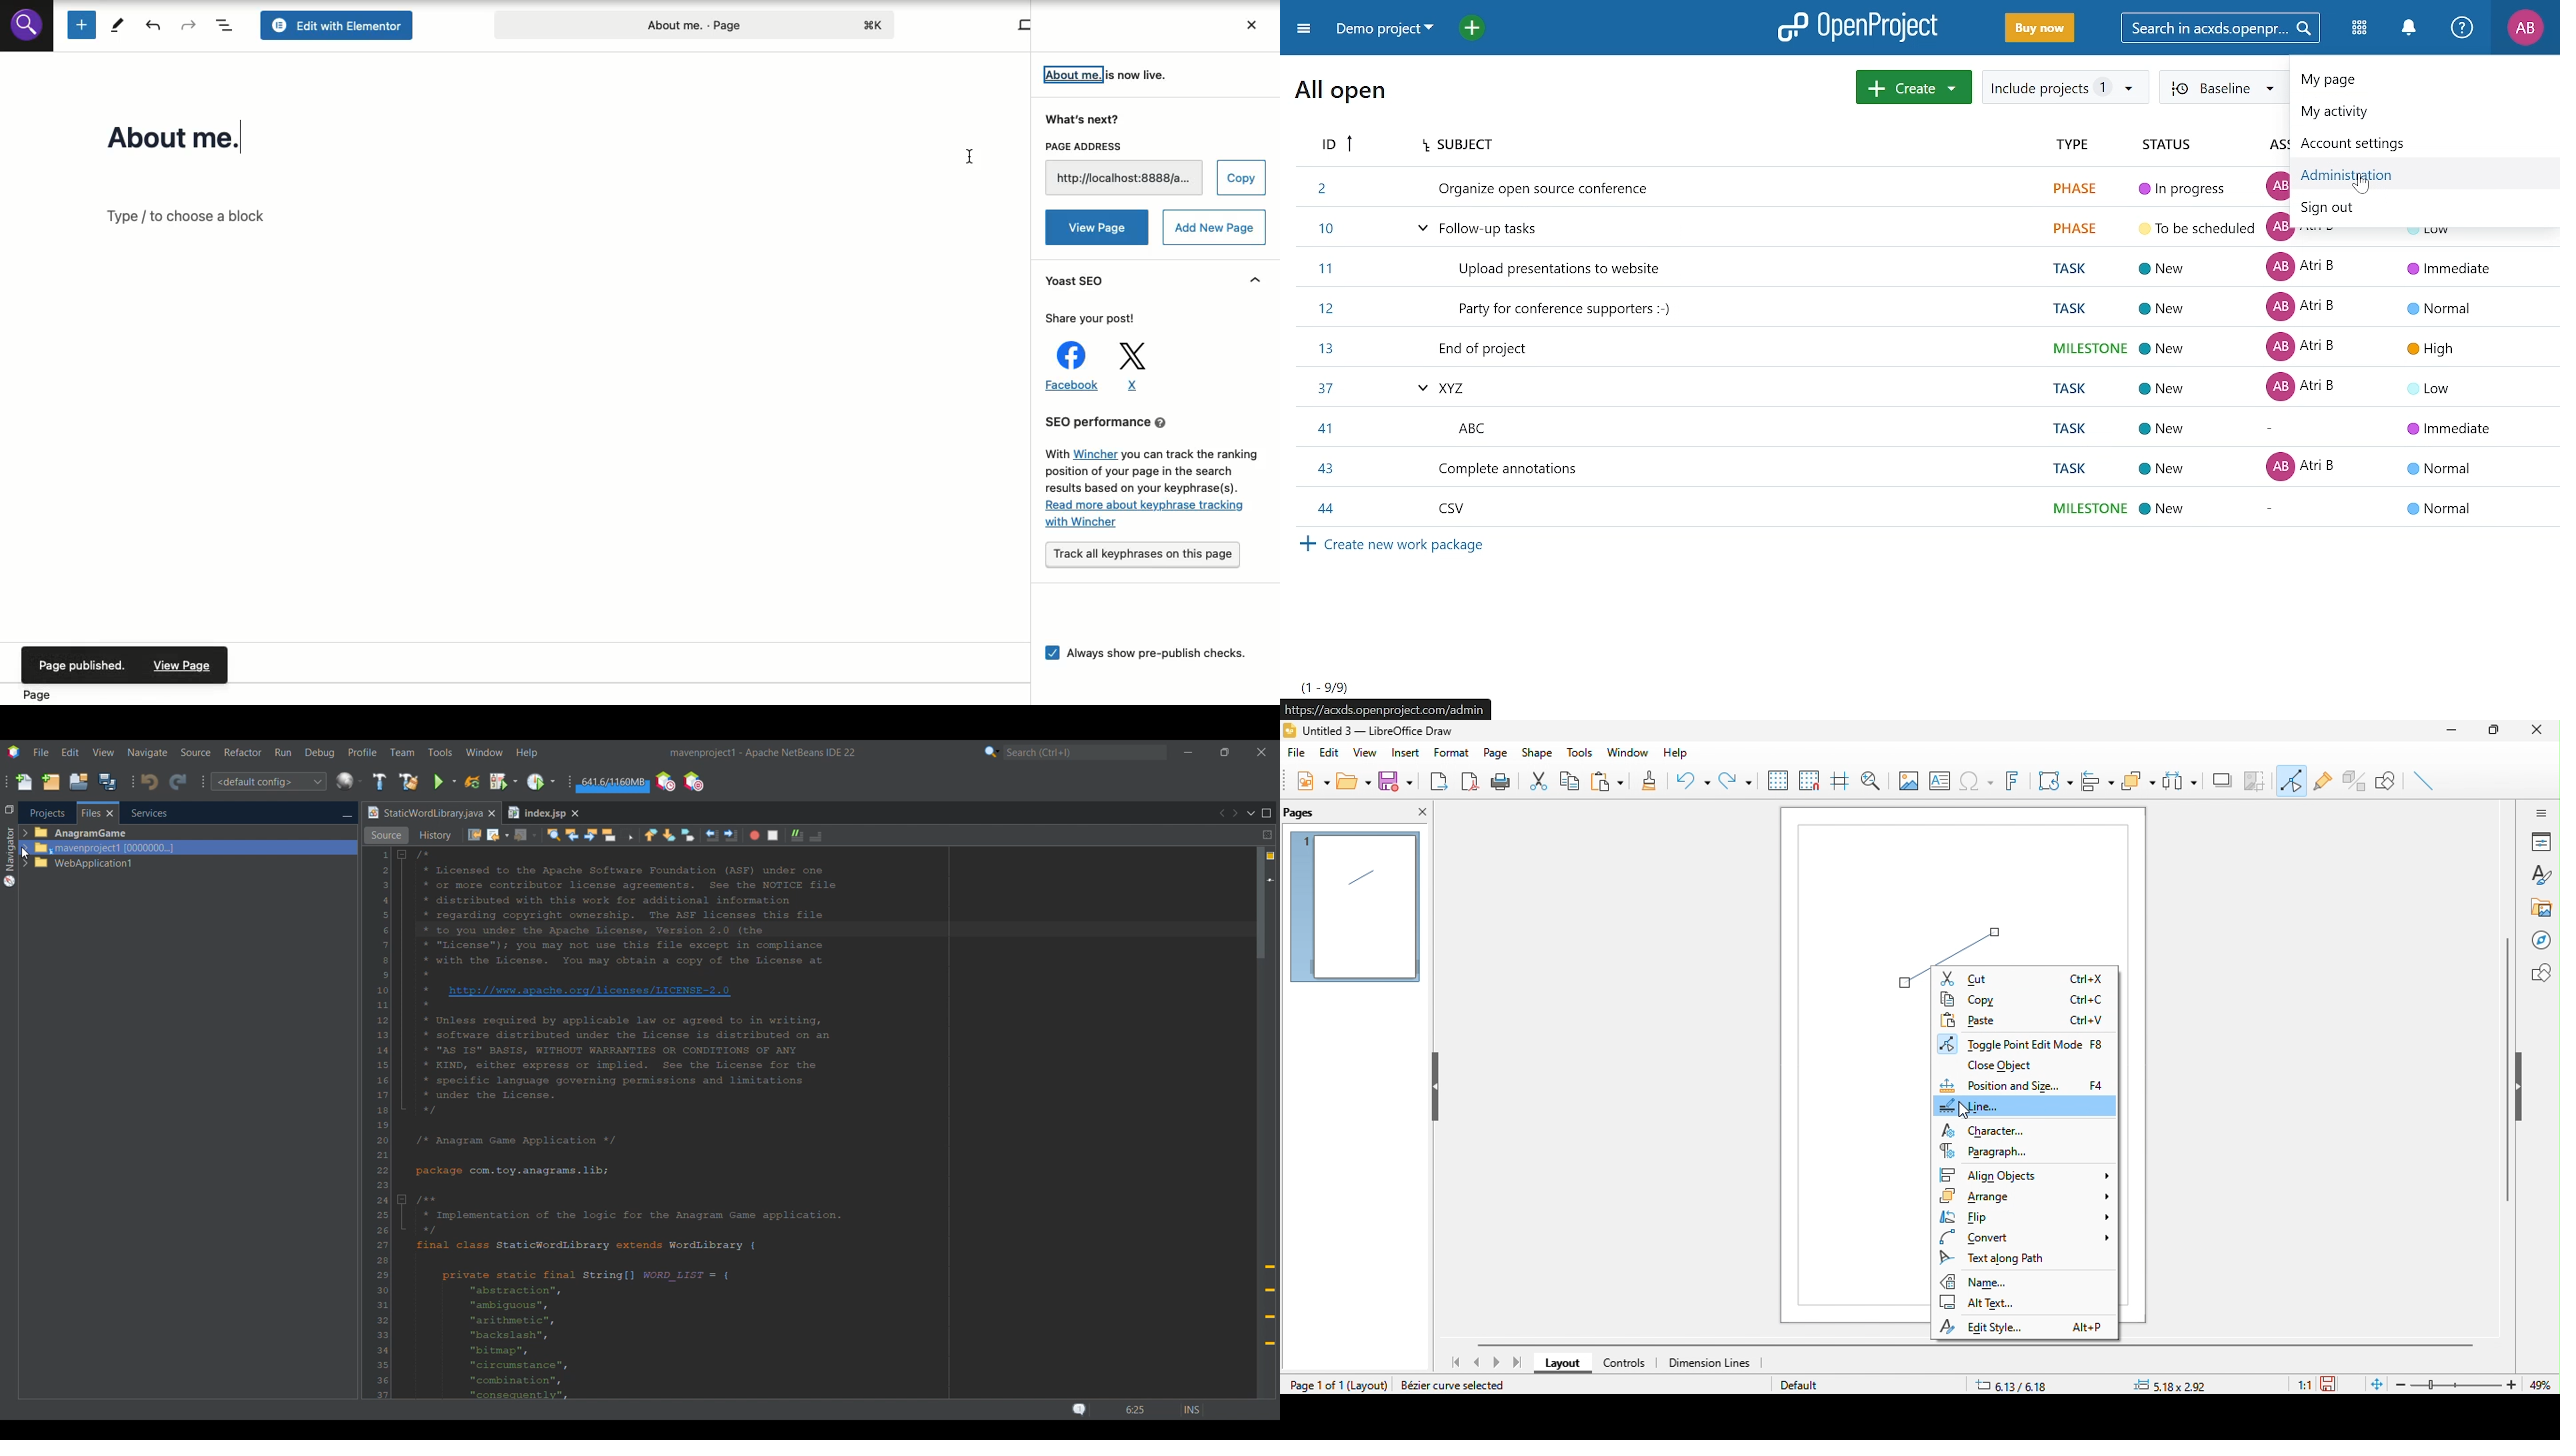 The height and width of the screenshot is (1456, 2576). Describe the element at coordinates (2175, 1384) in the screenshot. I see `5.18x2.92` at that location.